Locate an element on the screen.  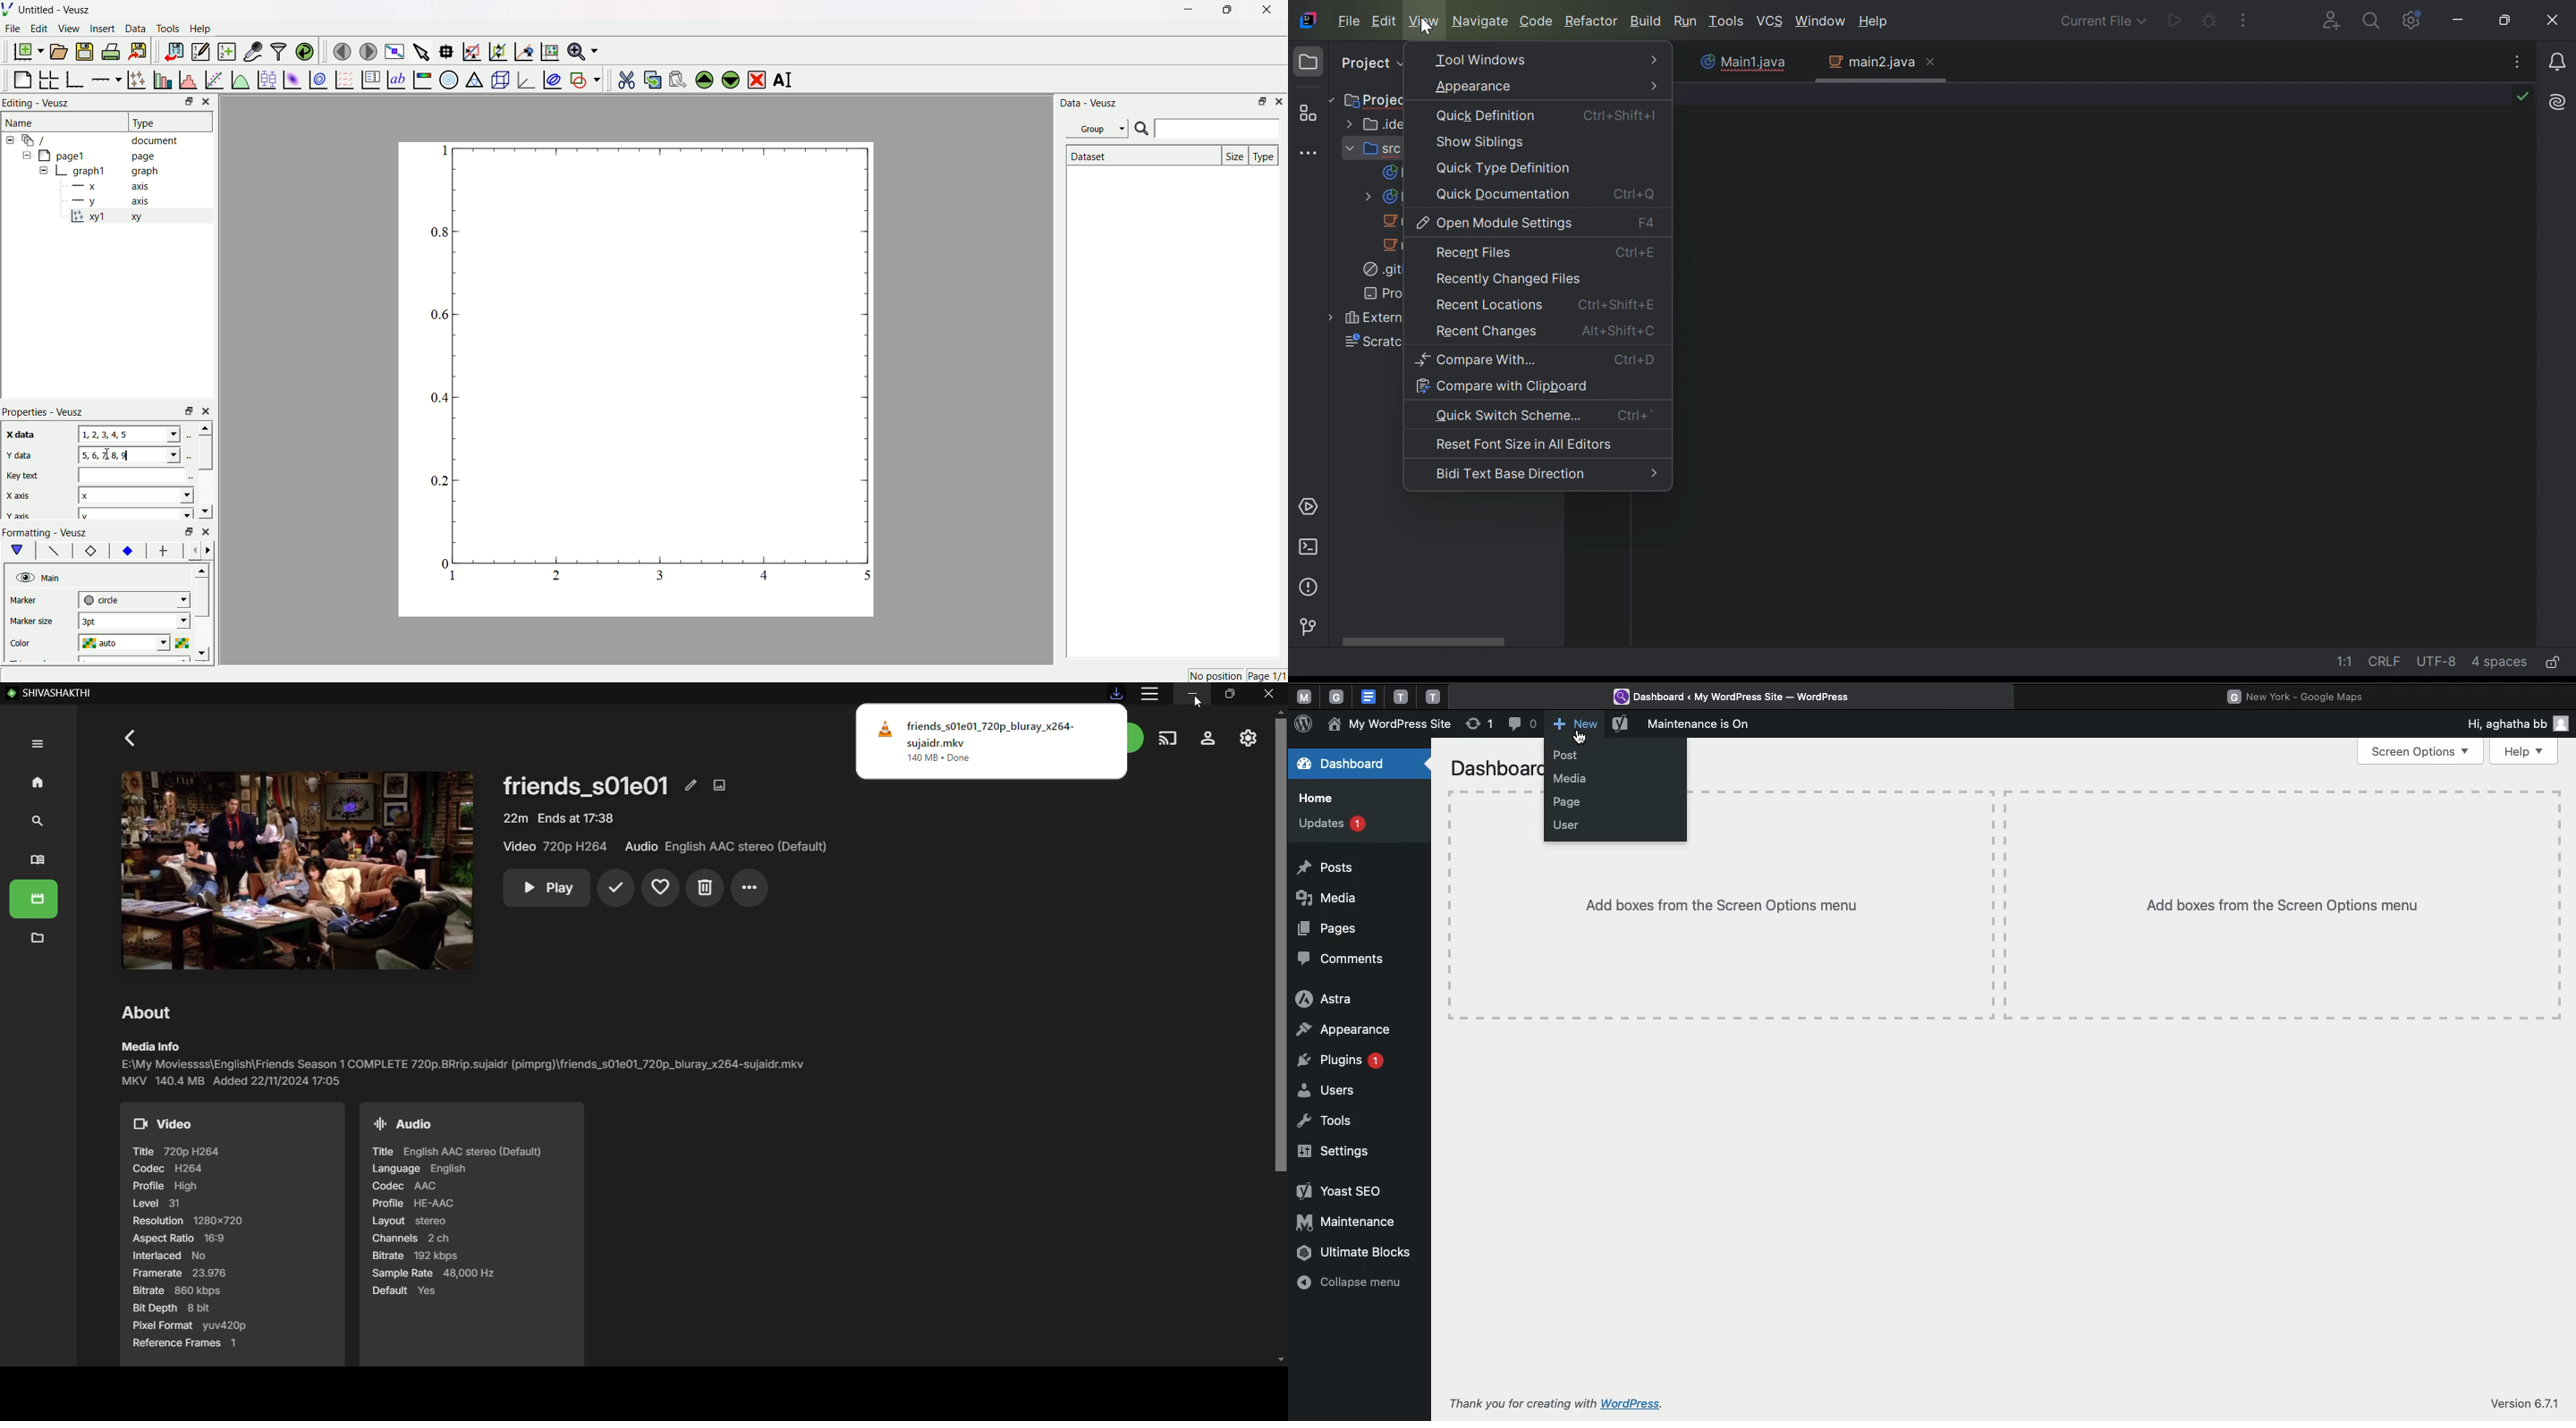
graph1 graph is located at coordinates (117, 172).